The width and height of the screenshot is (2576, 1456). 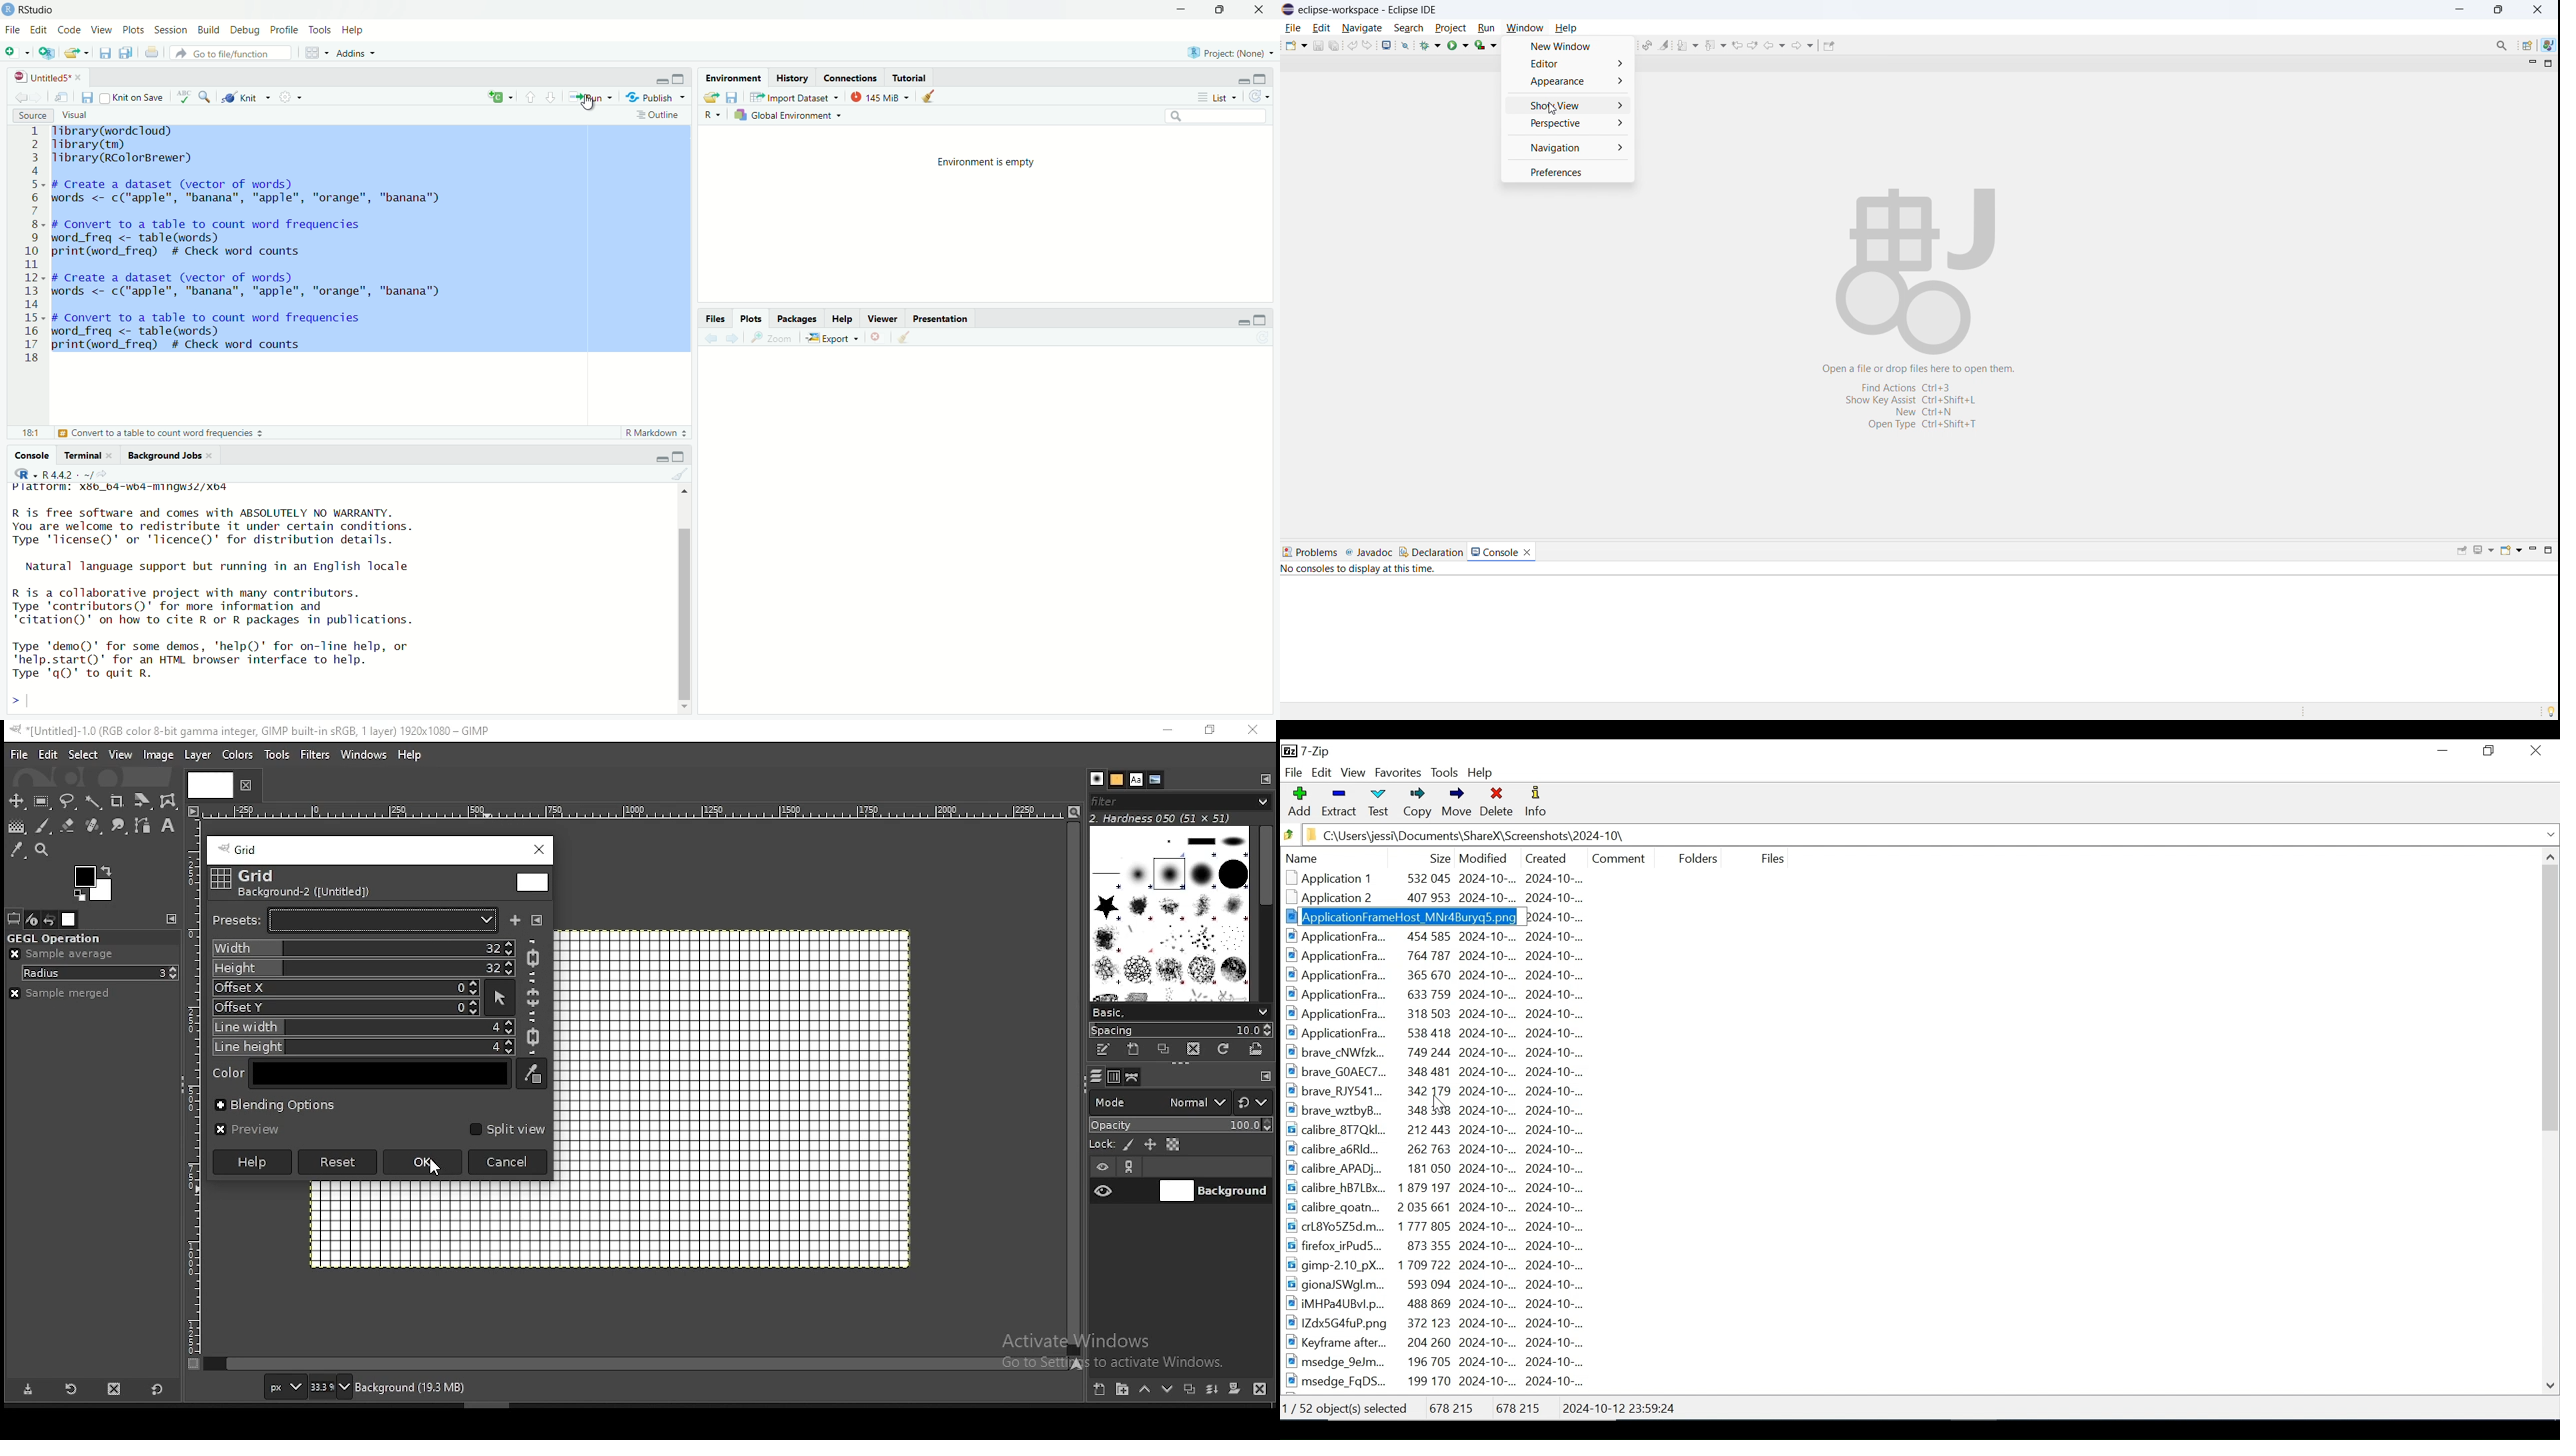 I want to click on Delete selected files, so click(x=877, y=337).